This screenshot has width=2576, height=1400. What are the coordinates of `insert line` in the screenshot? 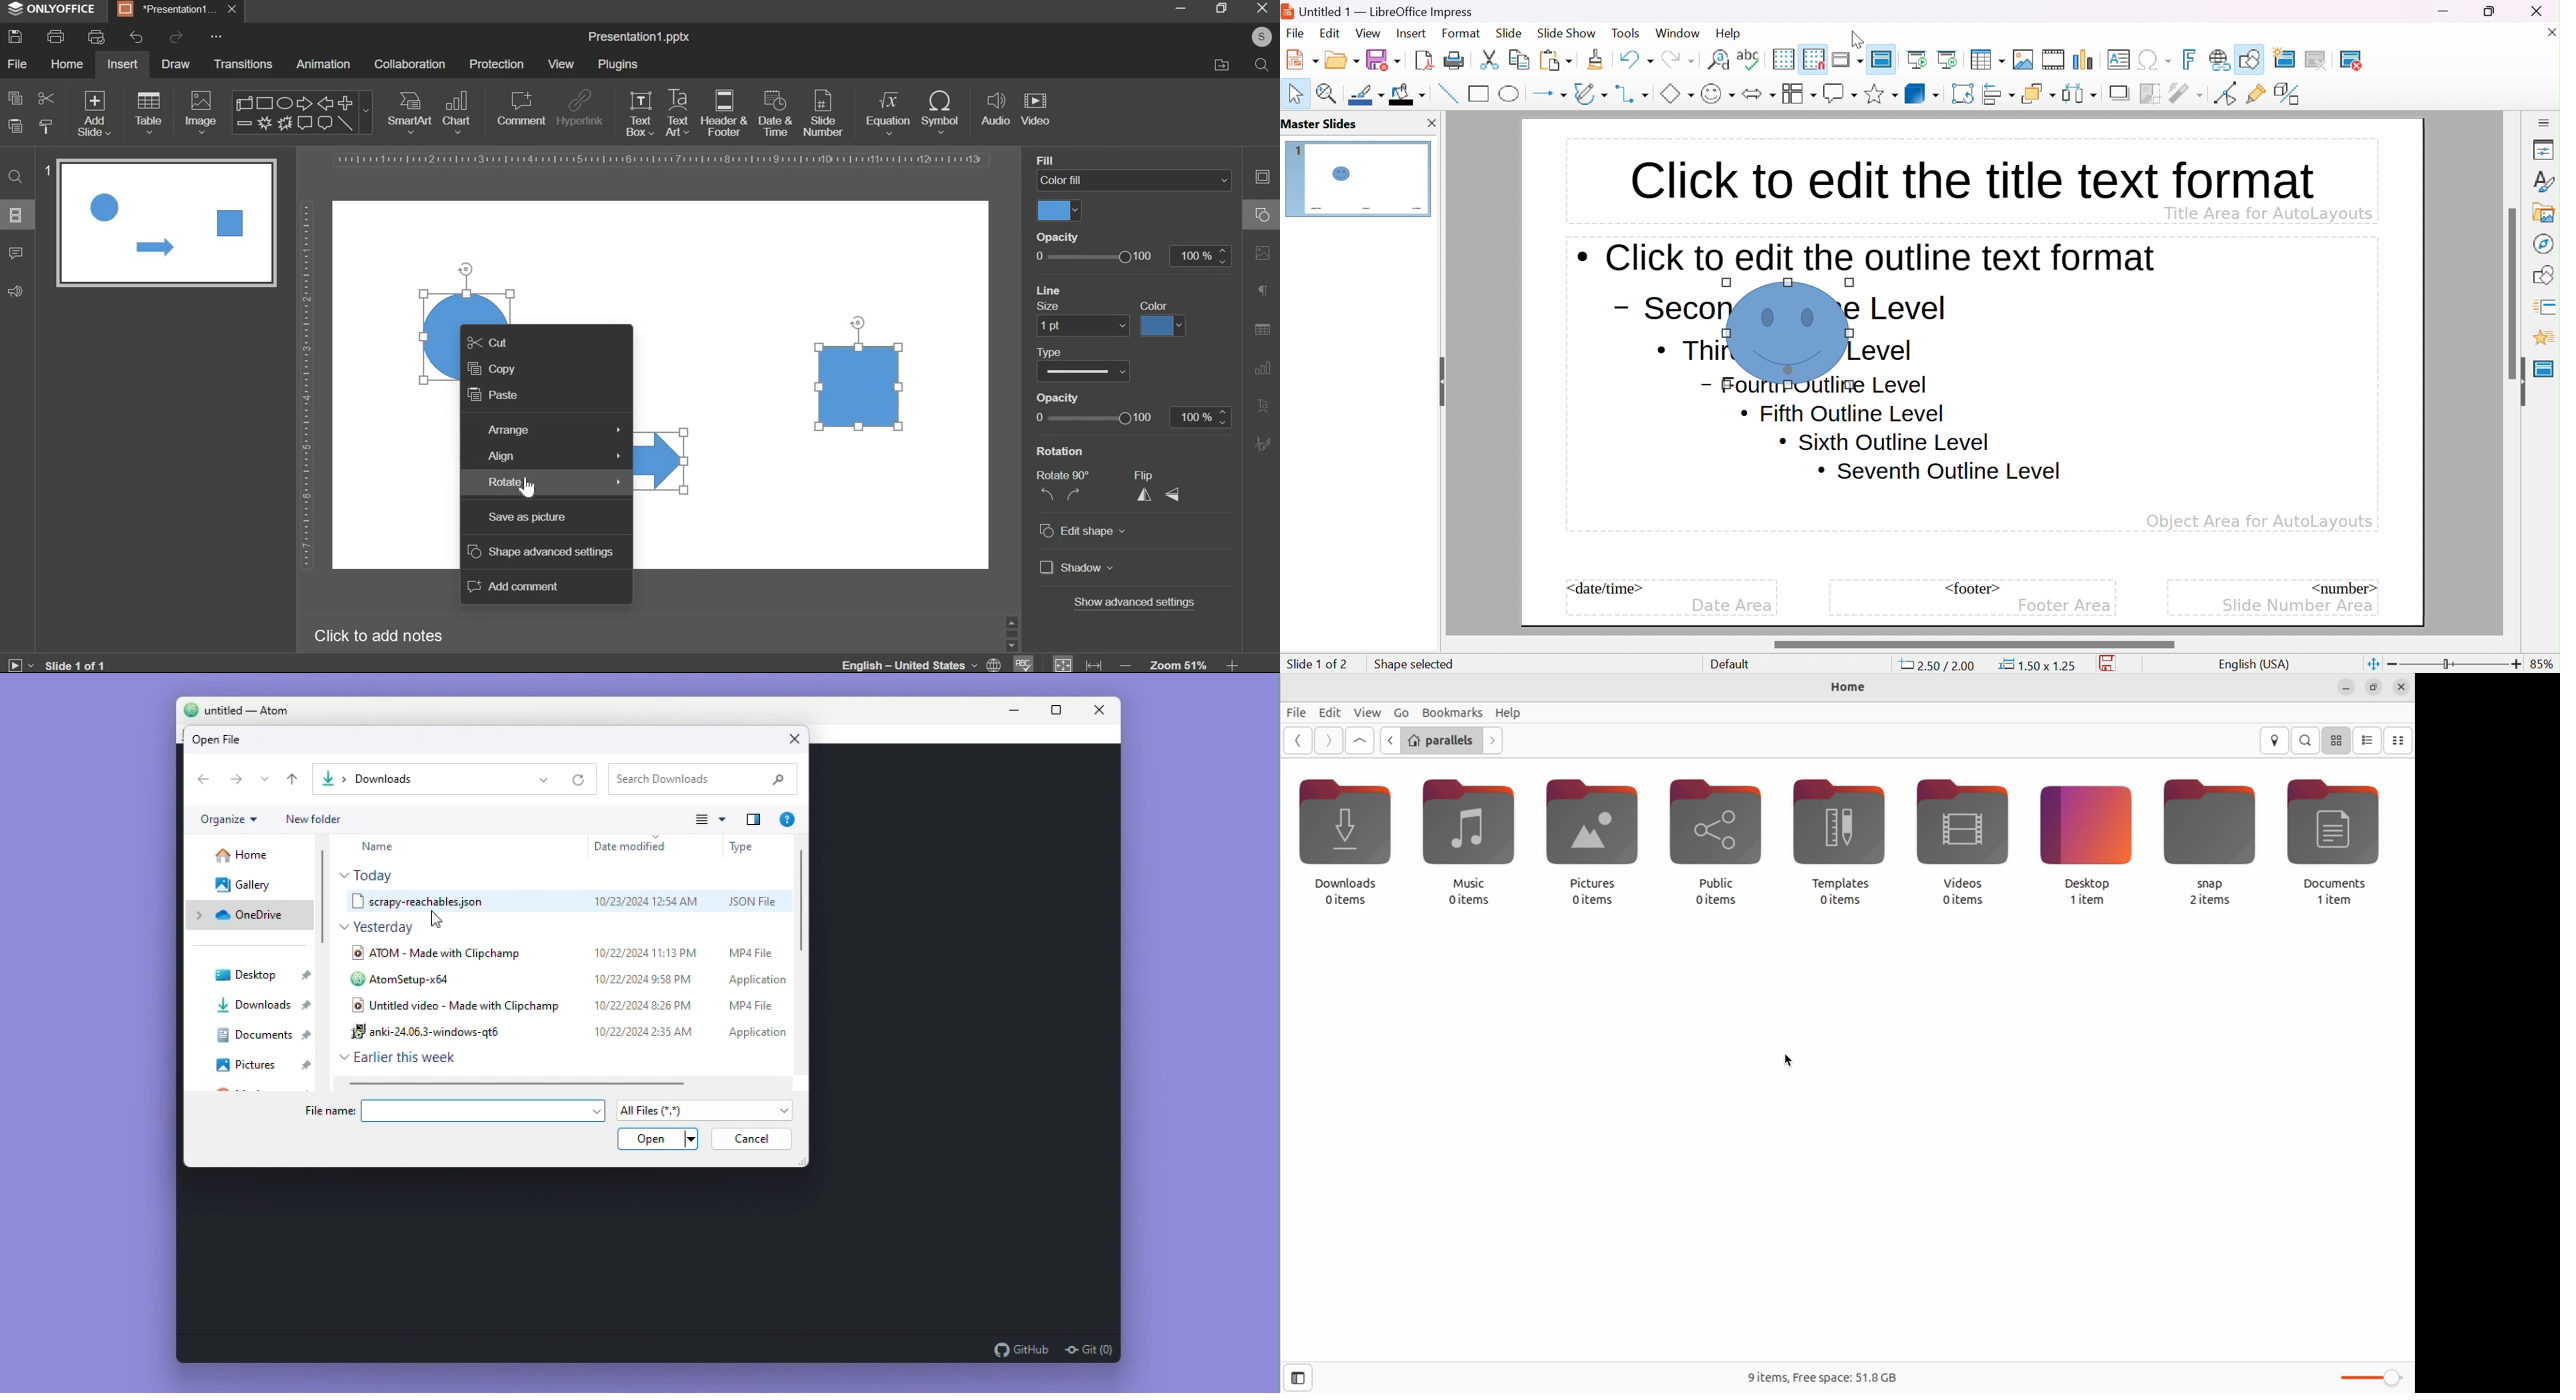 It's located at (1446, 93).